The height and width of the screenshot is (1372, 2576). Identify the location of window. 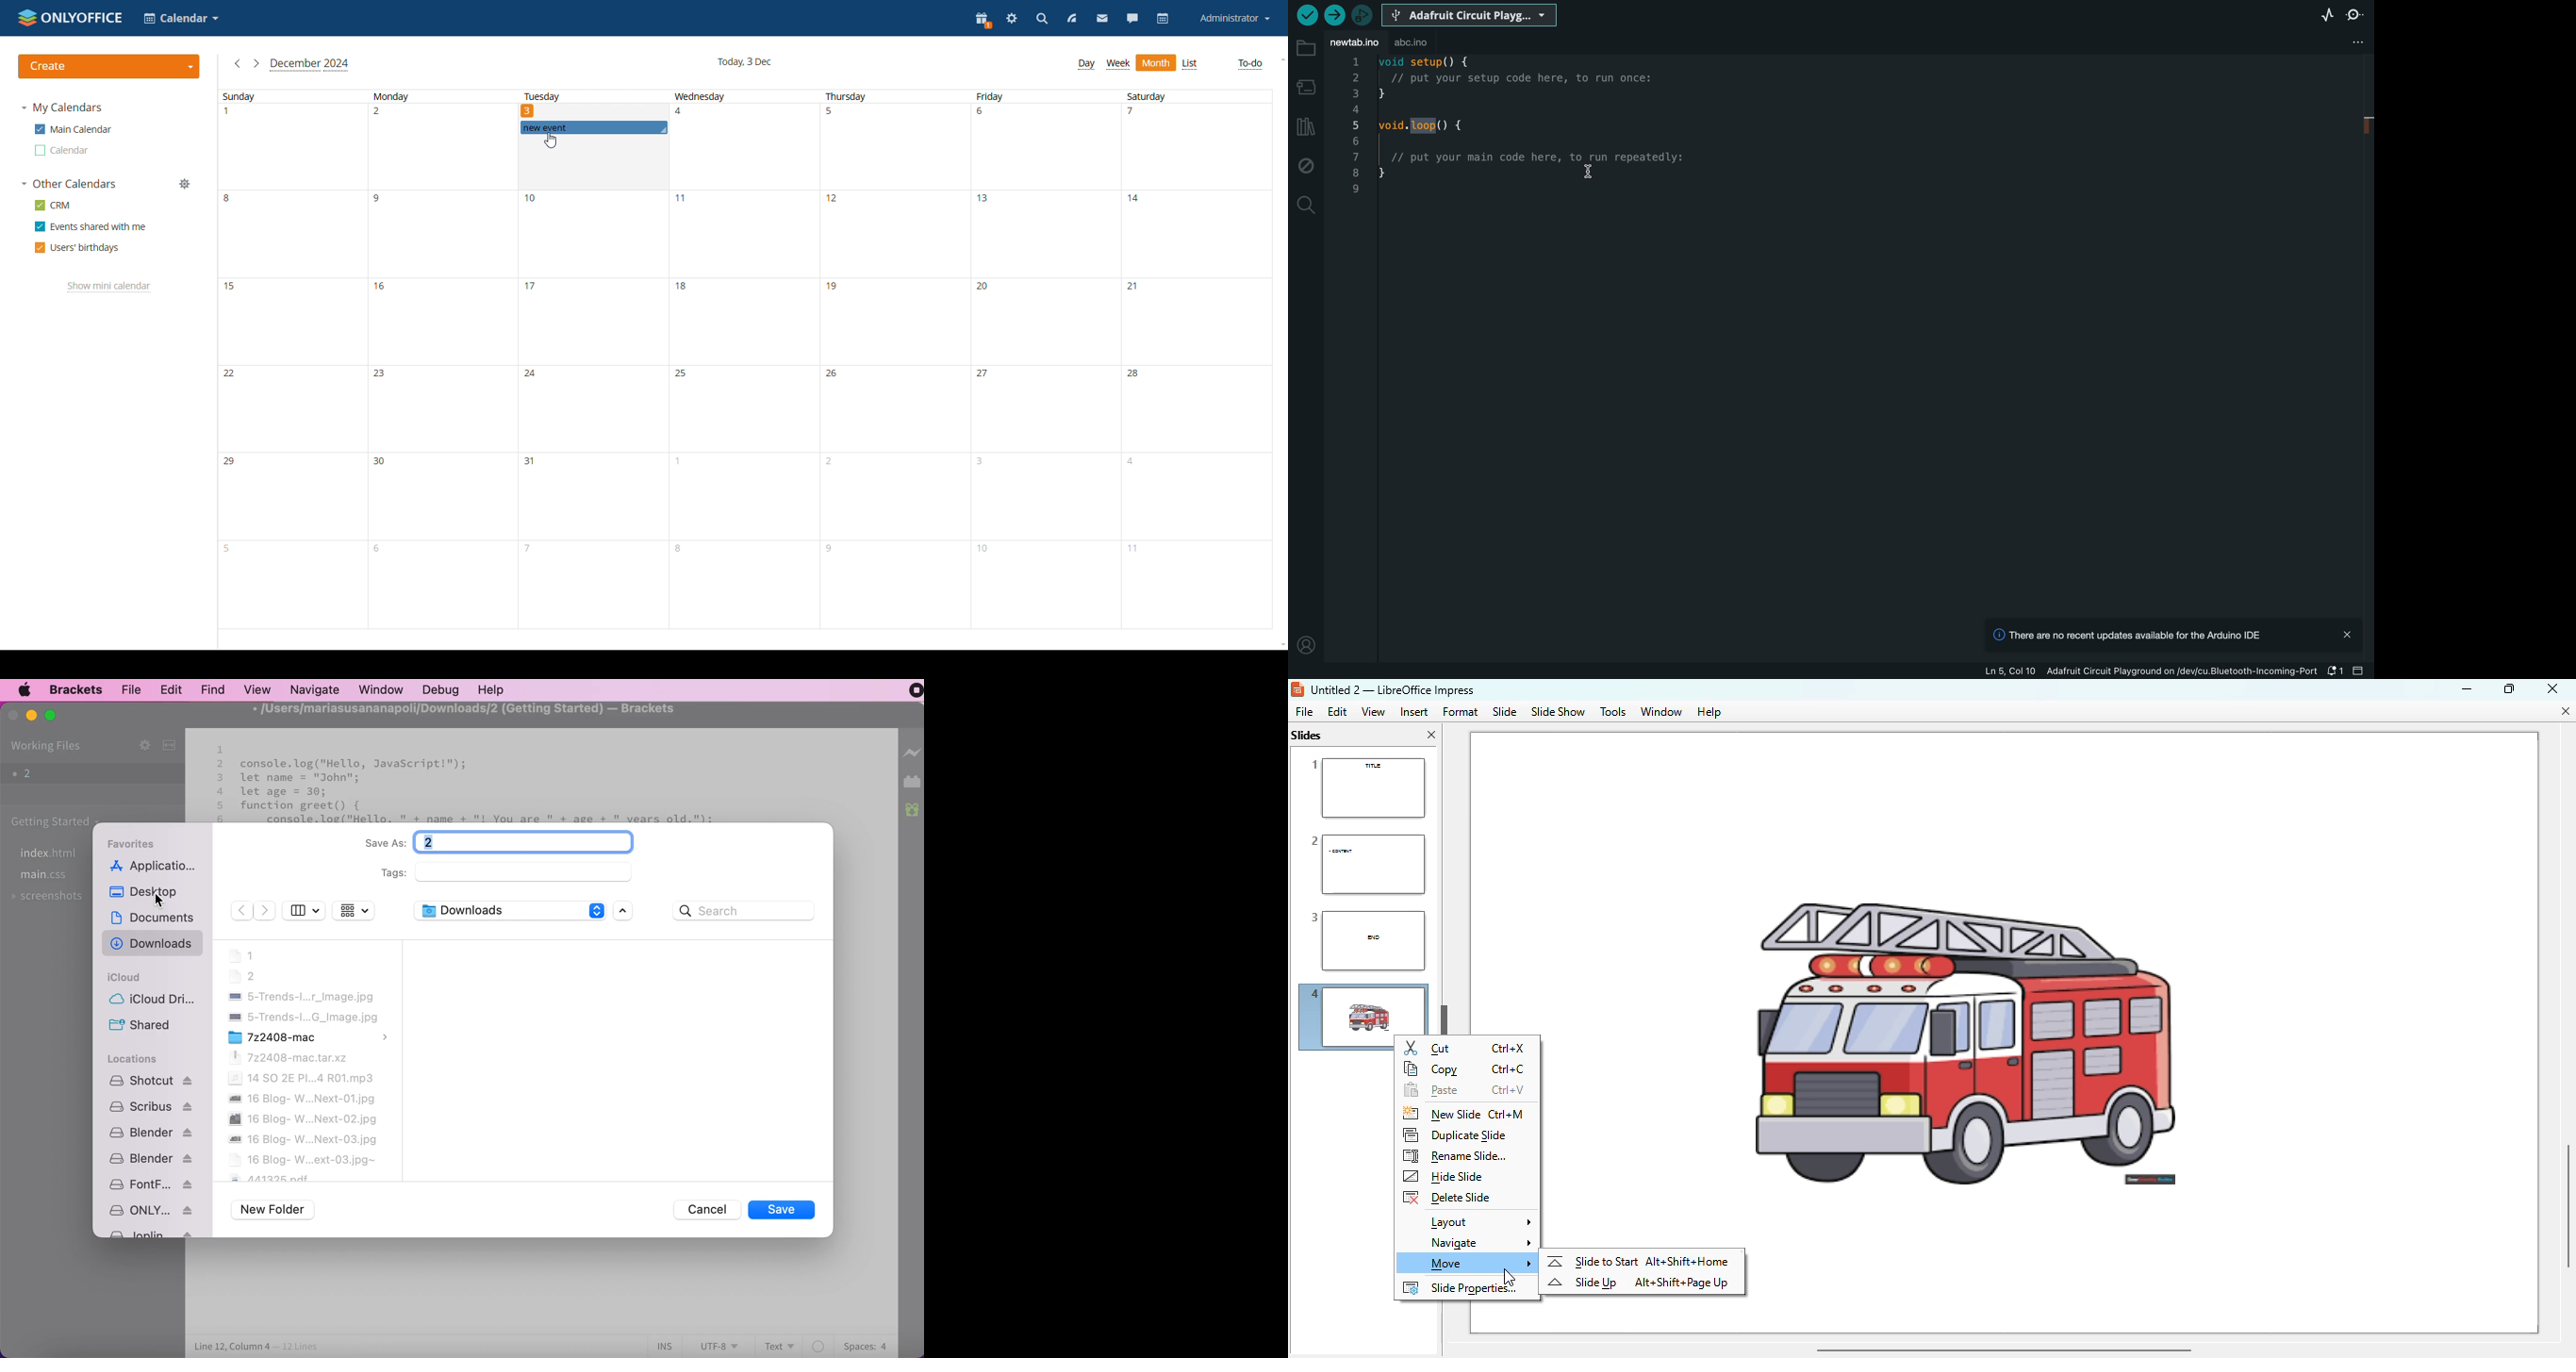
(1661, 712).